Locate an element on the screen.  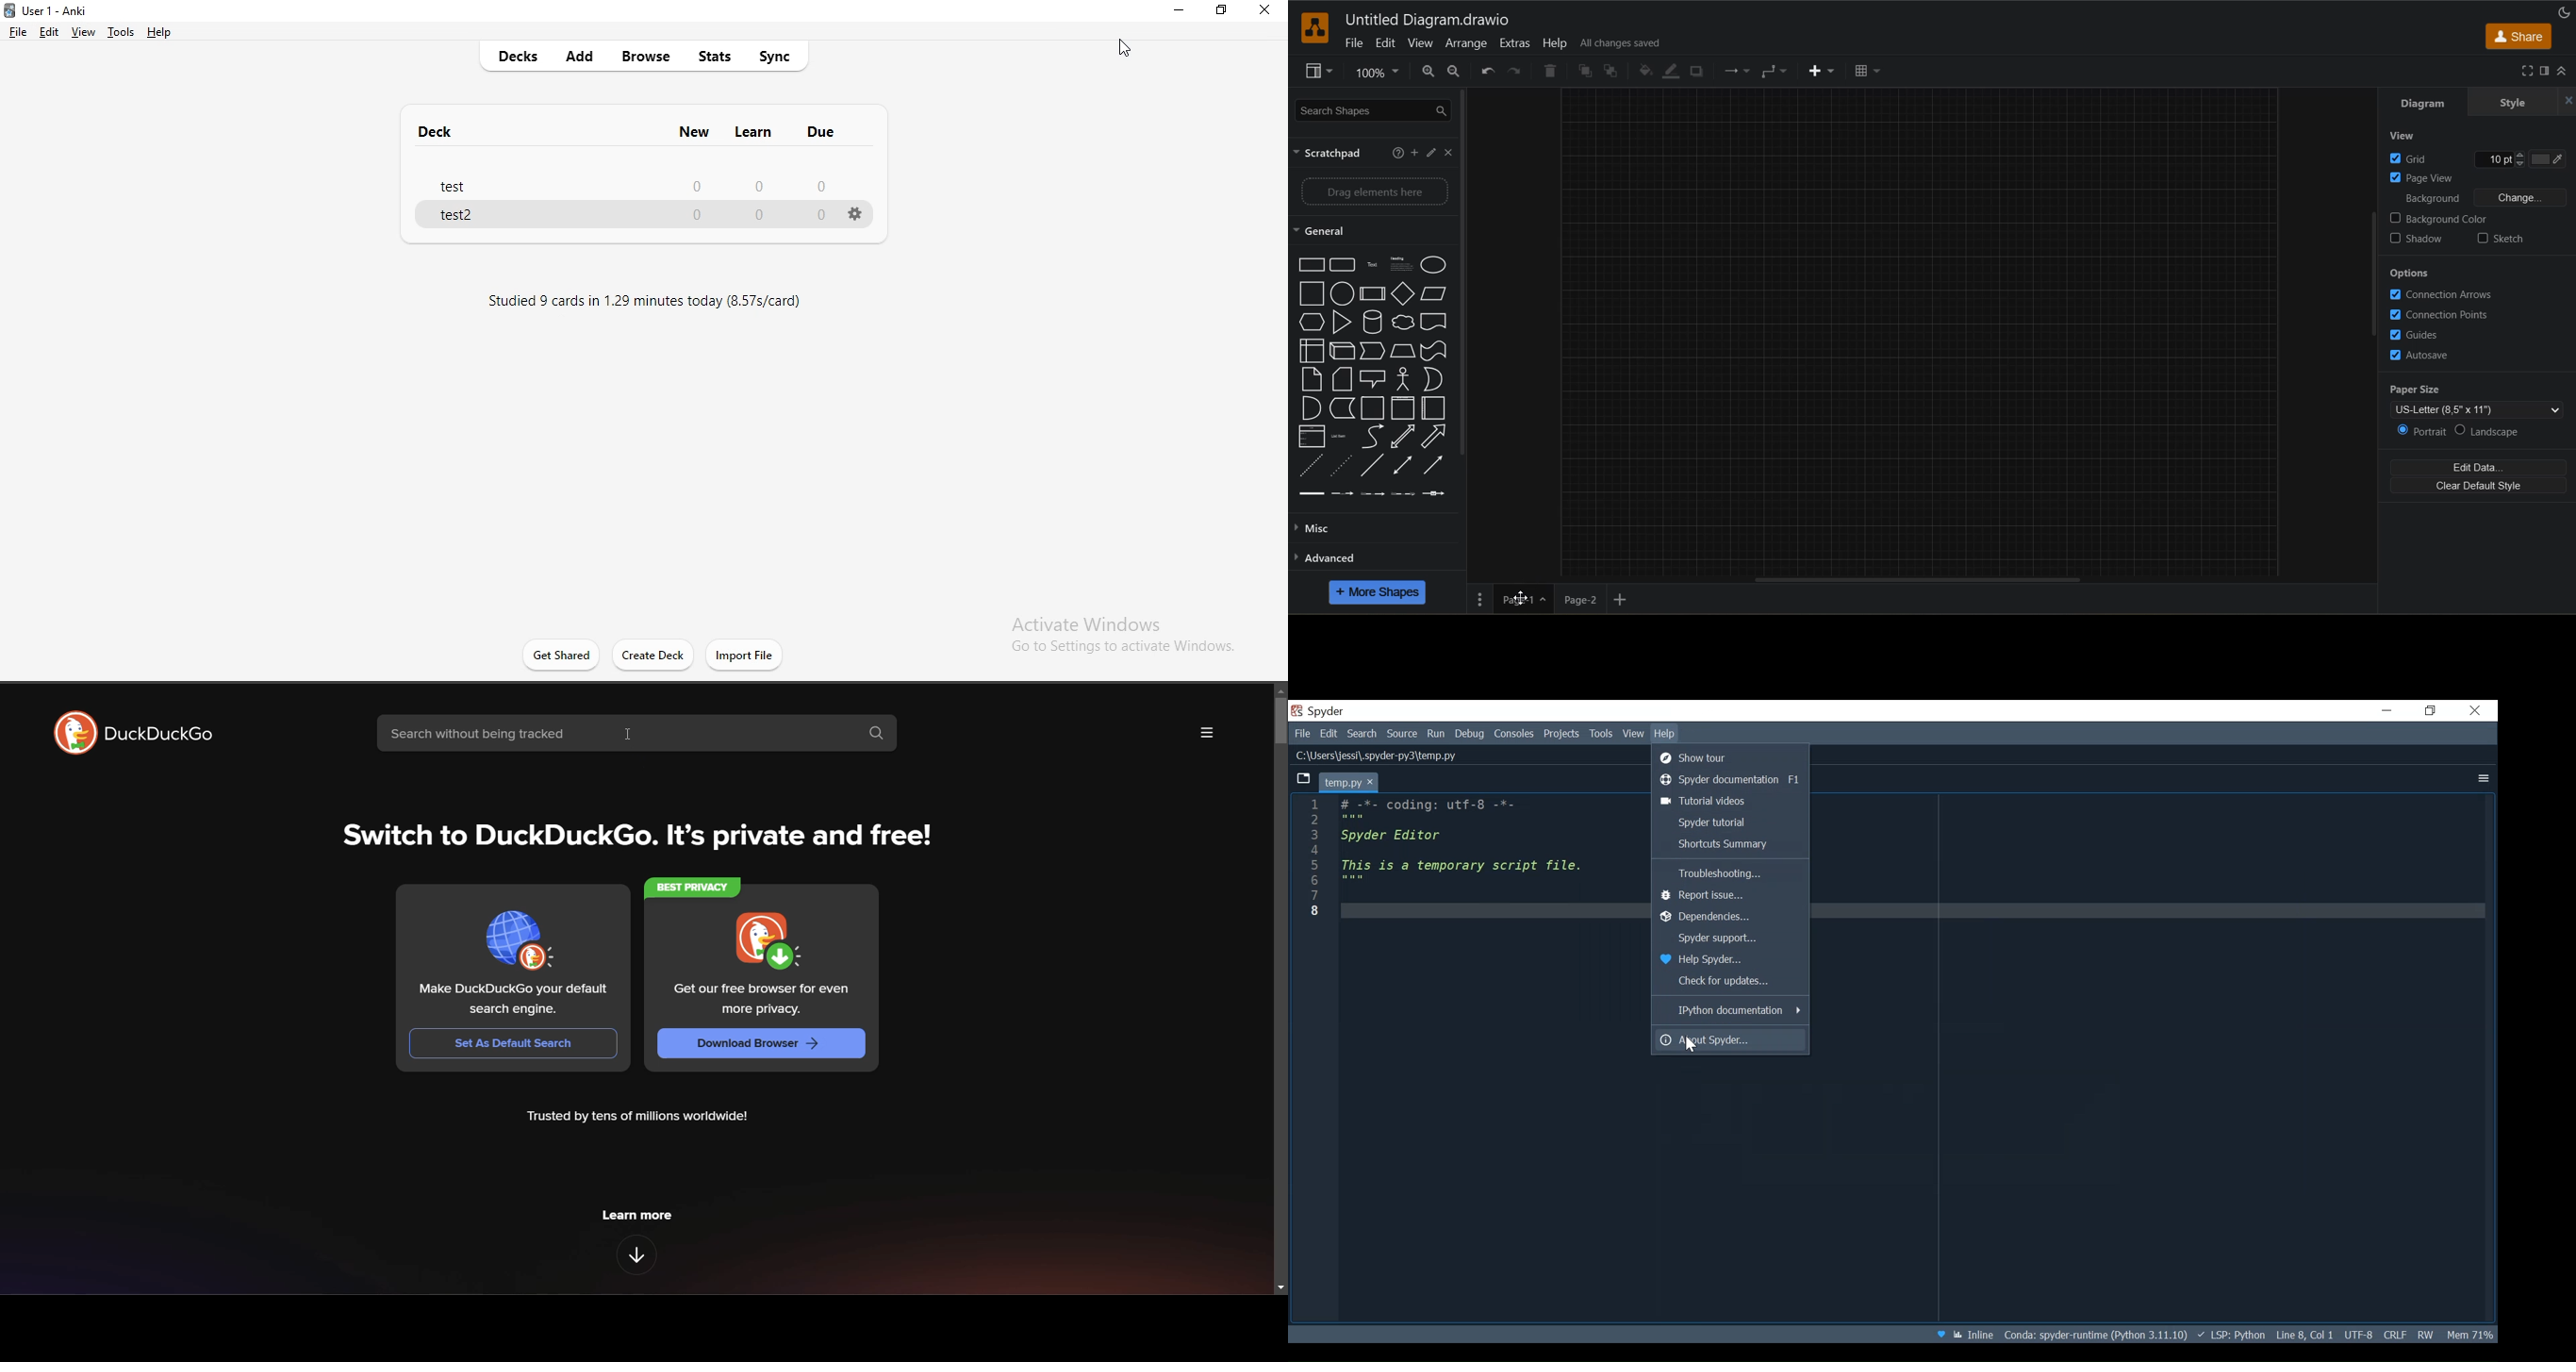
0 is located at coordinates (699, 187).